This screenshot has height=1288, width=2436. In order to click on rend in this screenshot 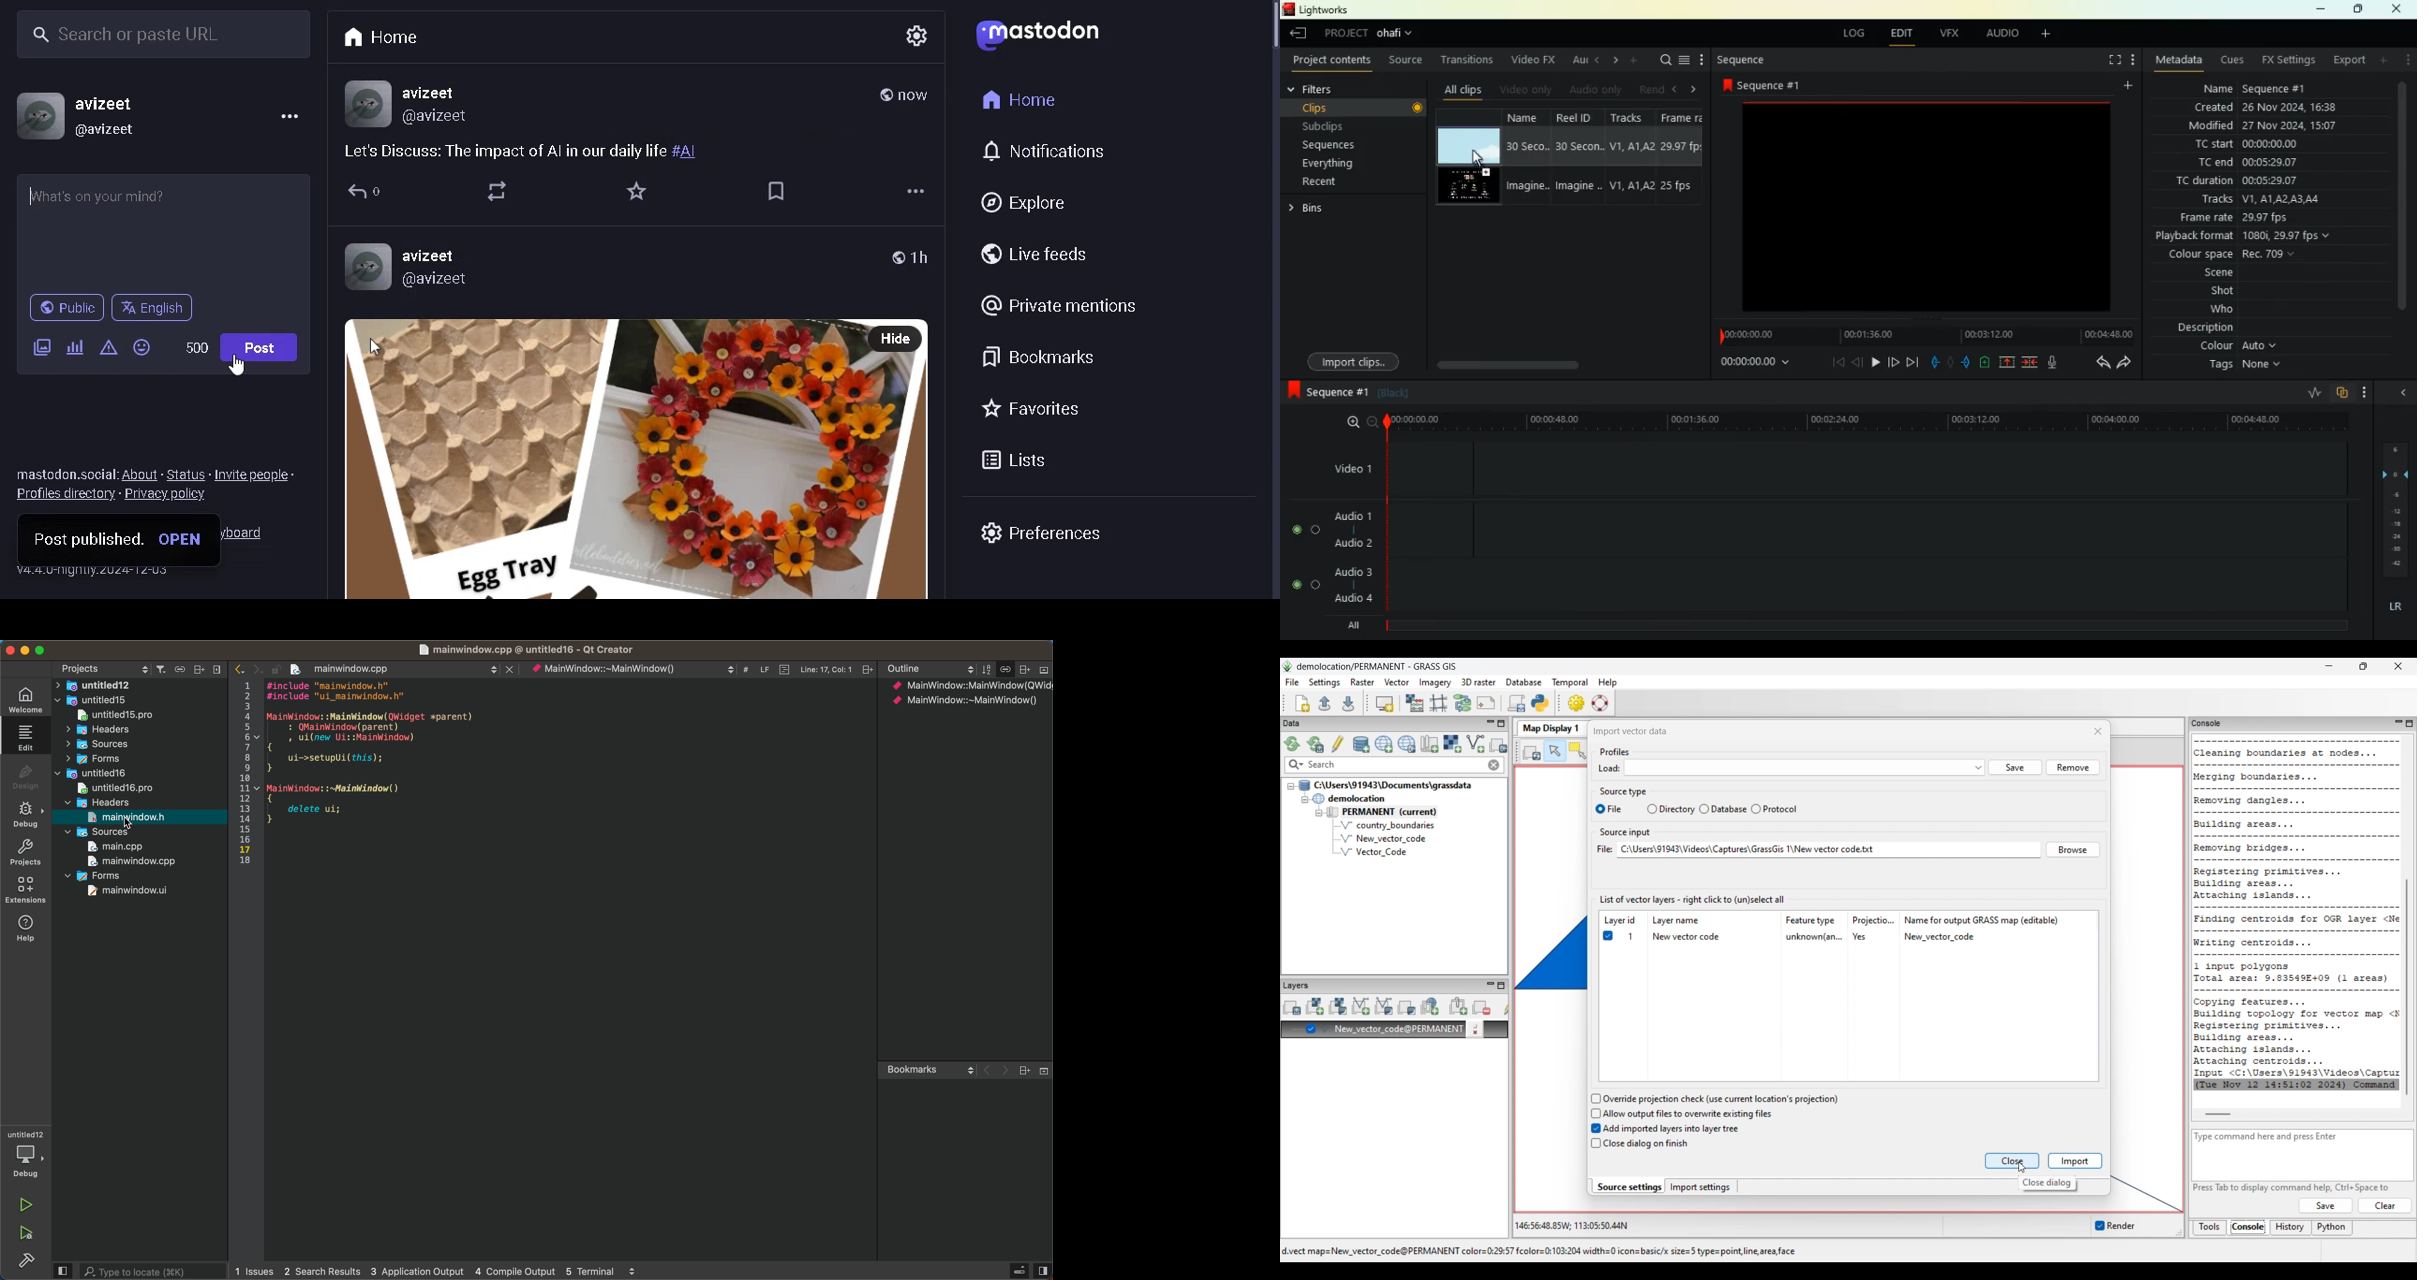, I will do `click(1652, 91)`.